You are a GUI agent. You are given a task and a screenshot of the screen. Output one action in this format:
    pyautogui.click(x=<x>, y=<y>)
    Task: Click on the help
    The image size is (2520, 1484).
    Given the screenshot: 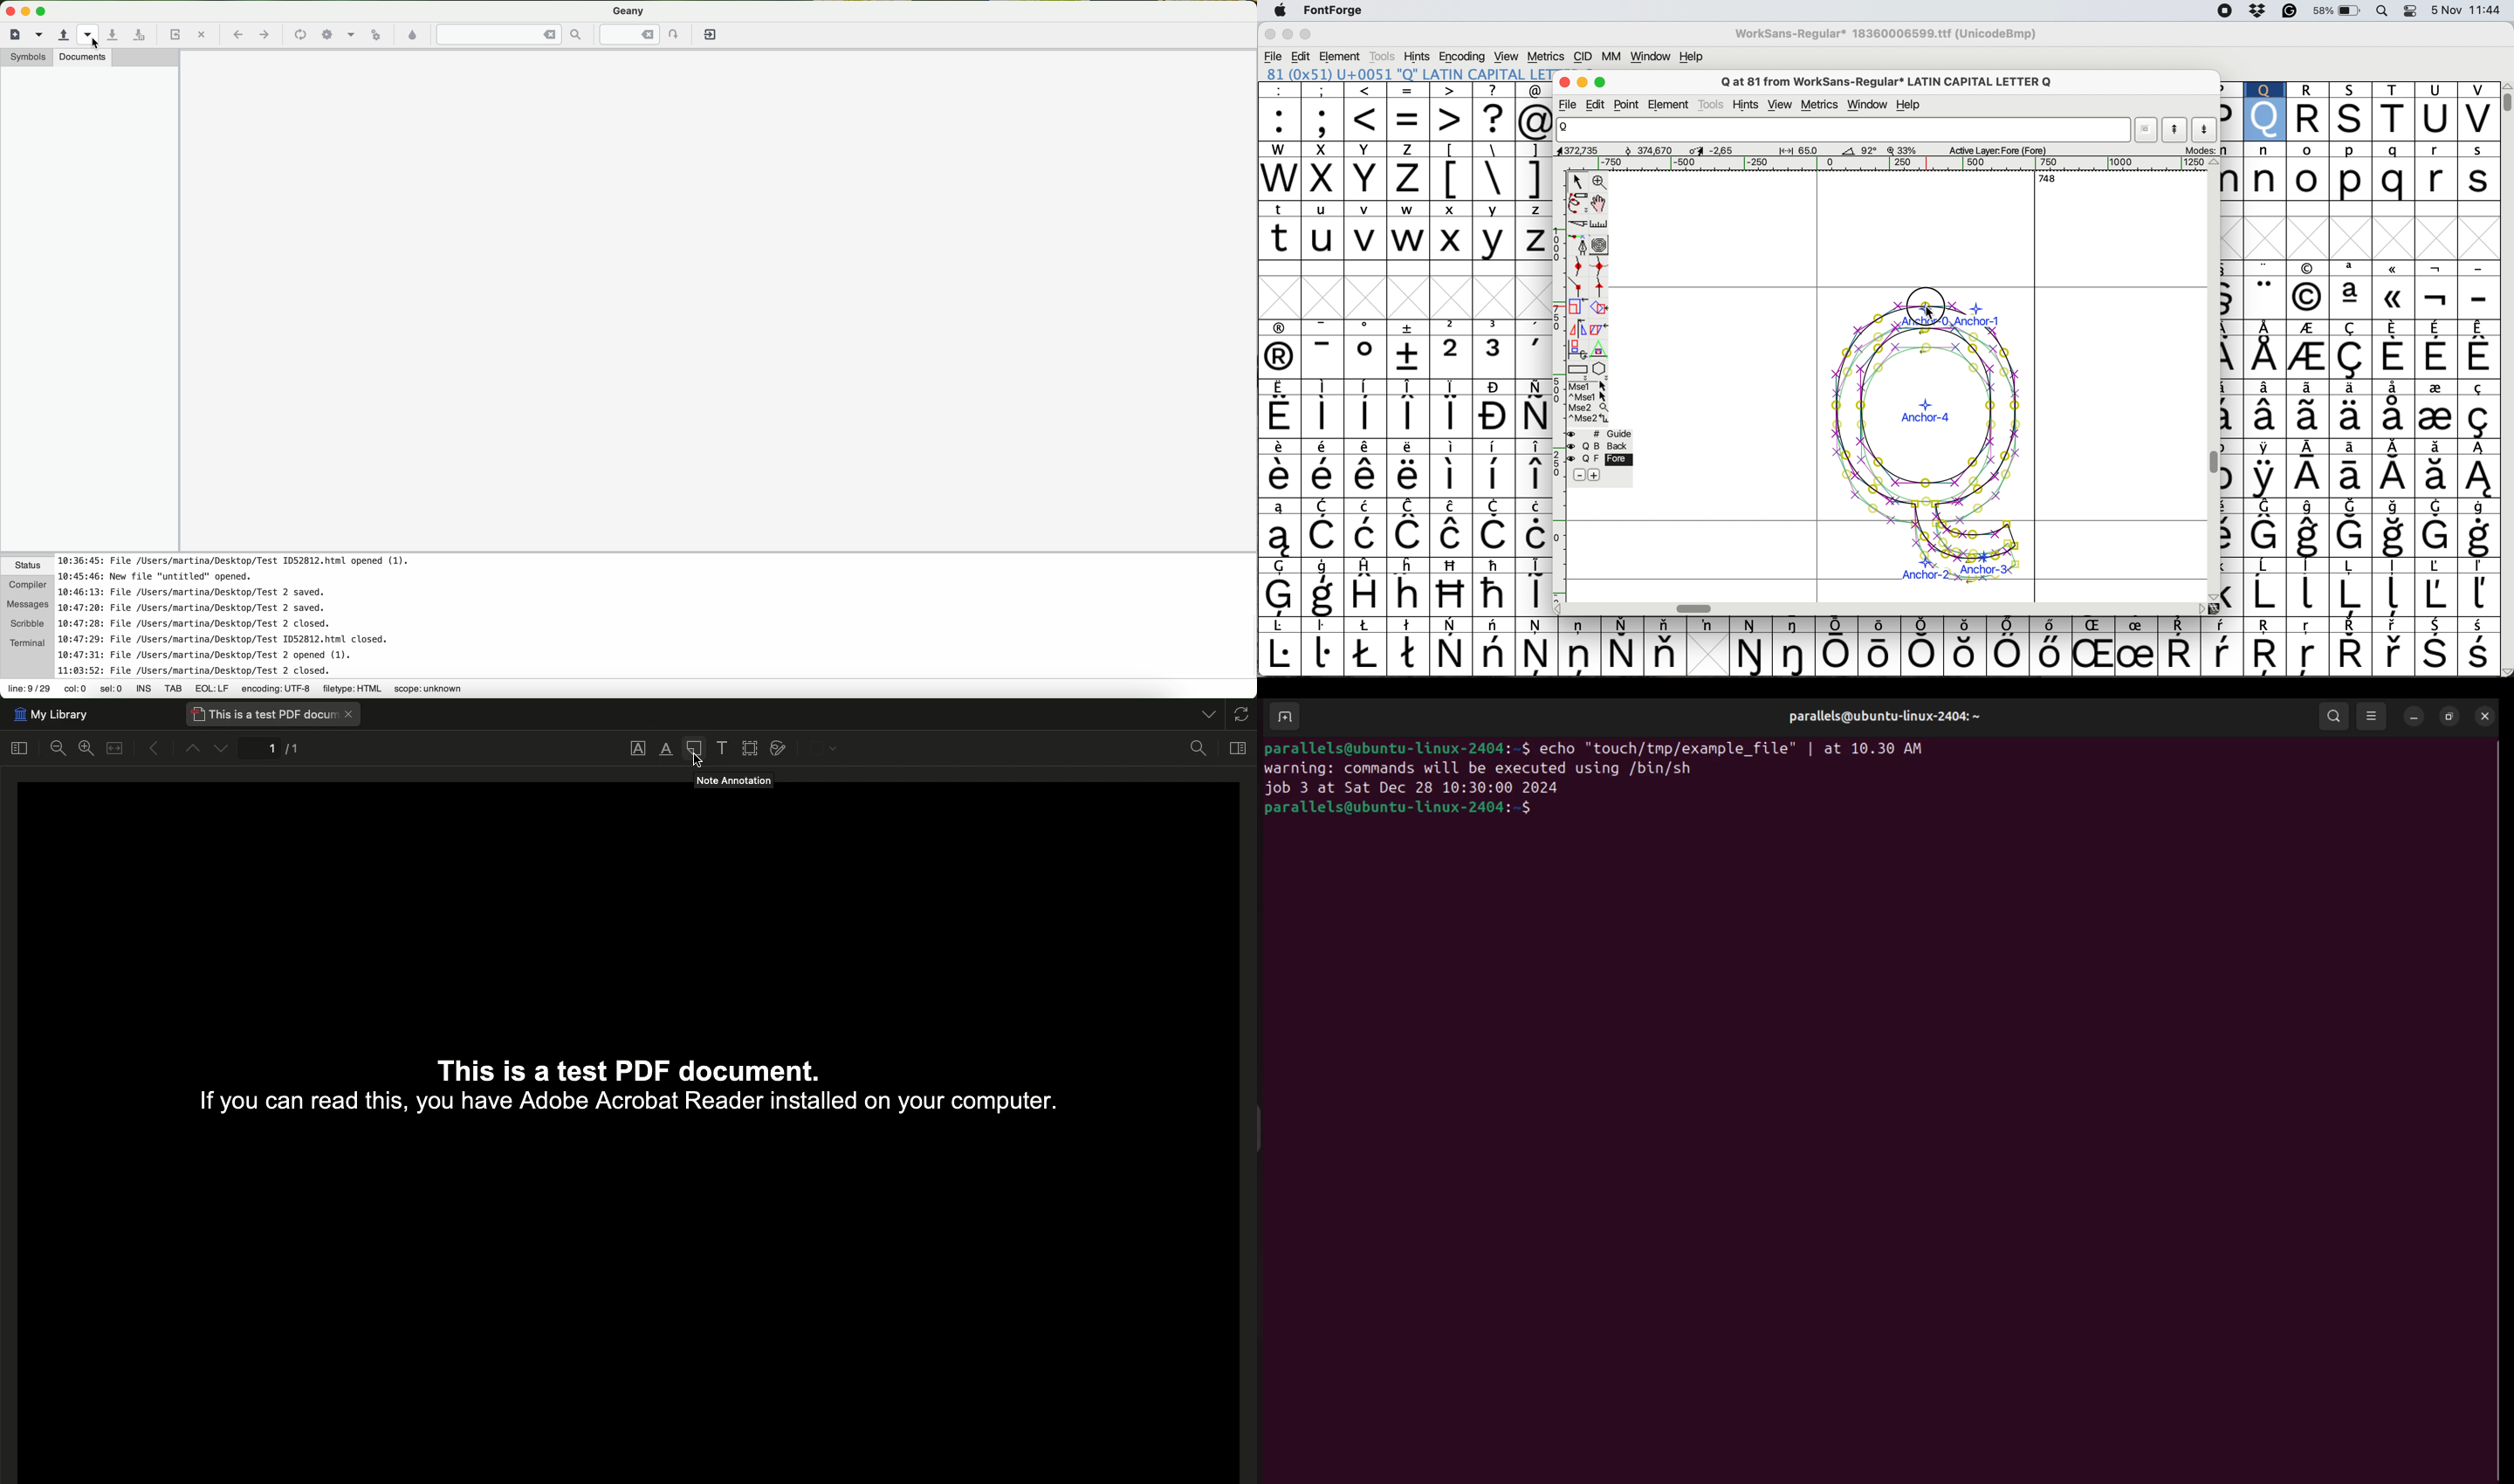 What is the action you would take?
    pyautogui.click(x=1910, y=105)
    